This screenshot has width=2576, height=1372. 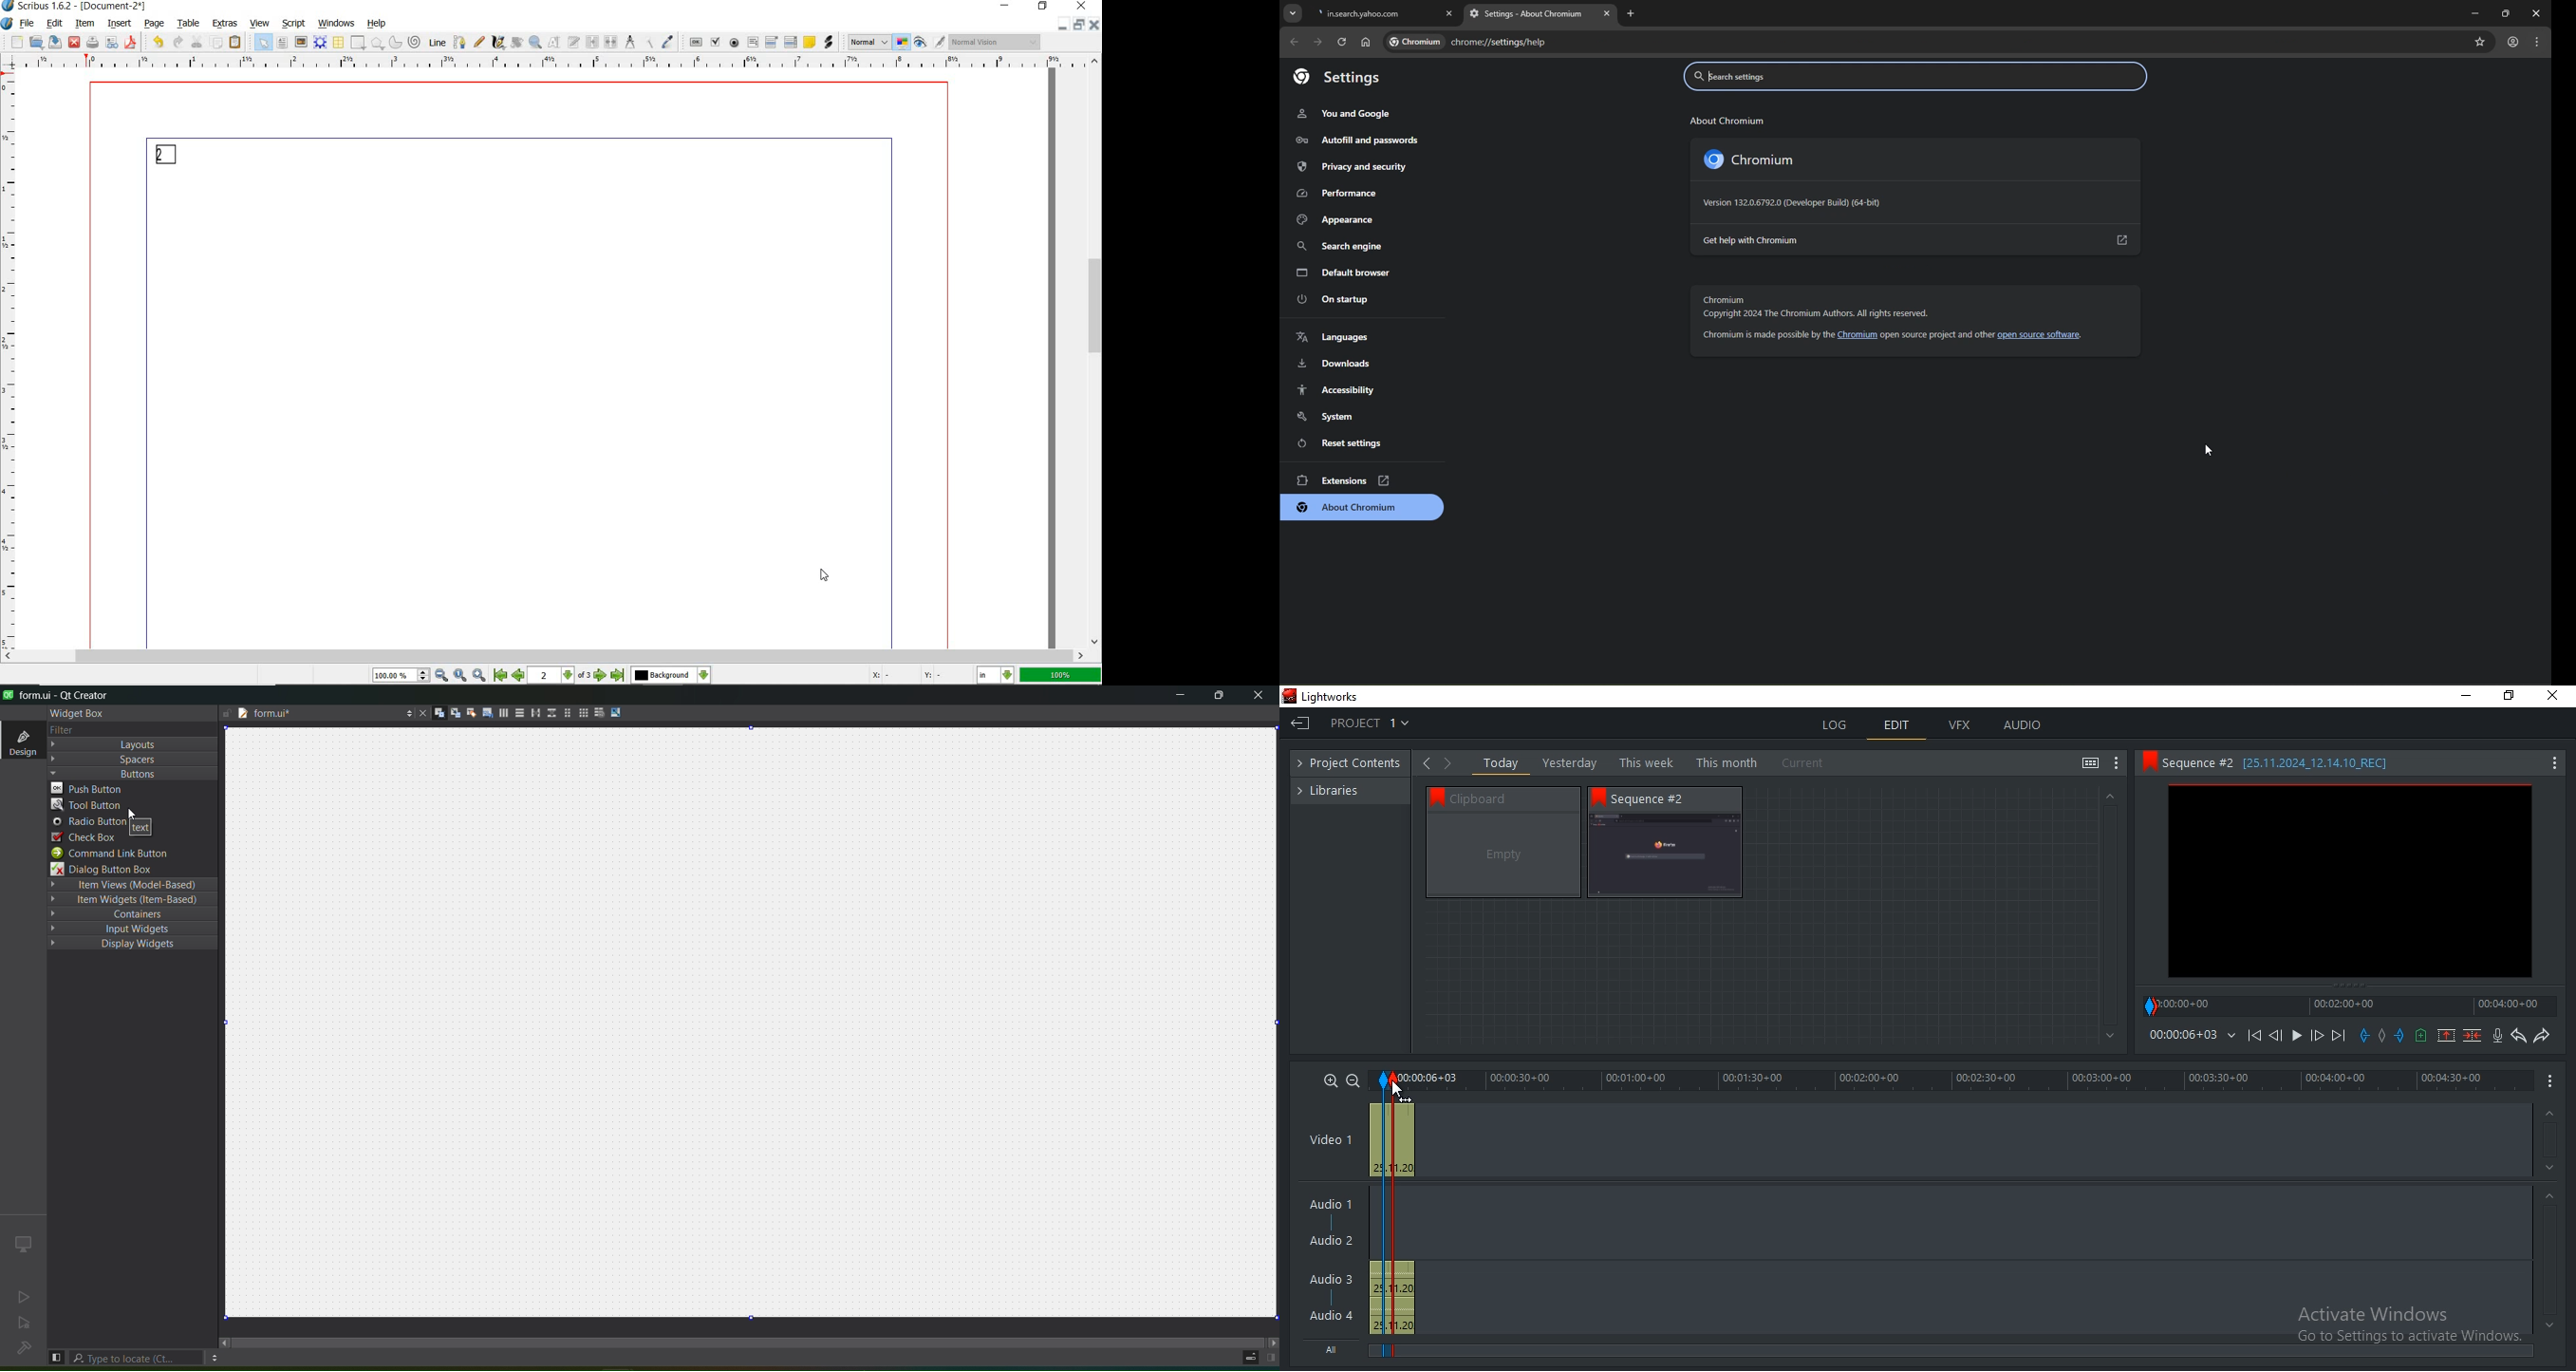 What do you see at coordinates (520, 677) in the screenshot?
I see `Previous Page` at bounding box center [520, 677].